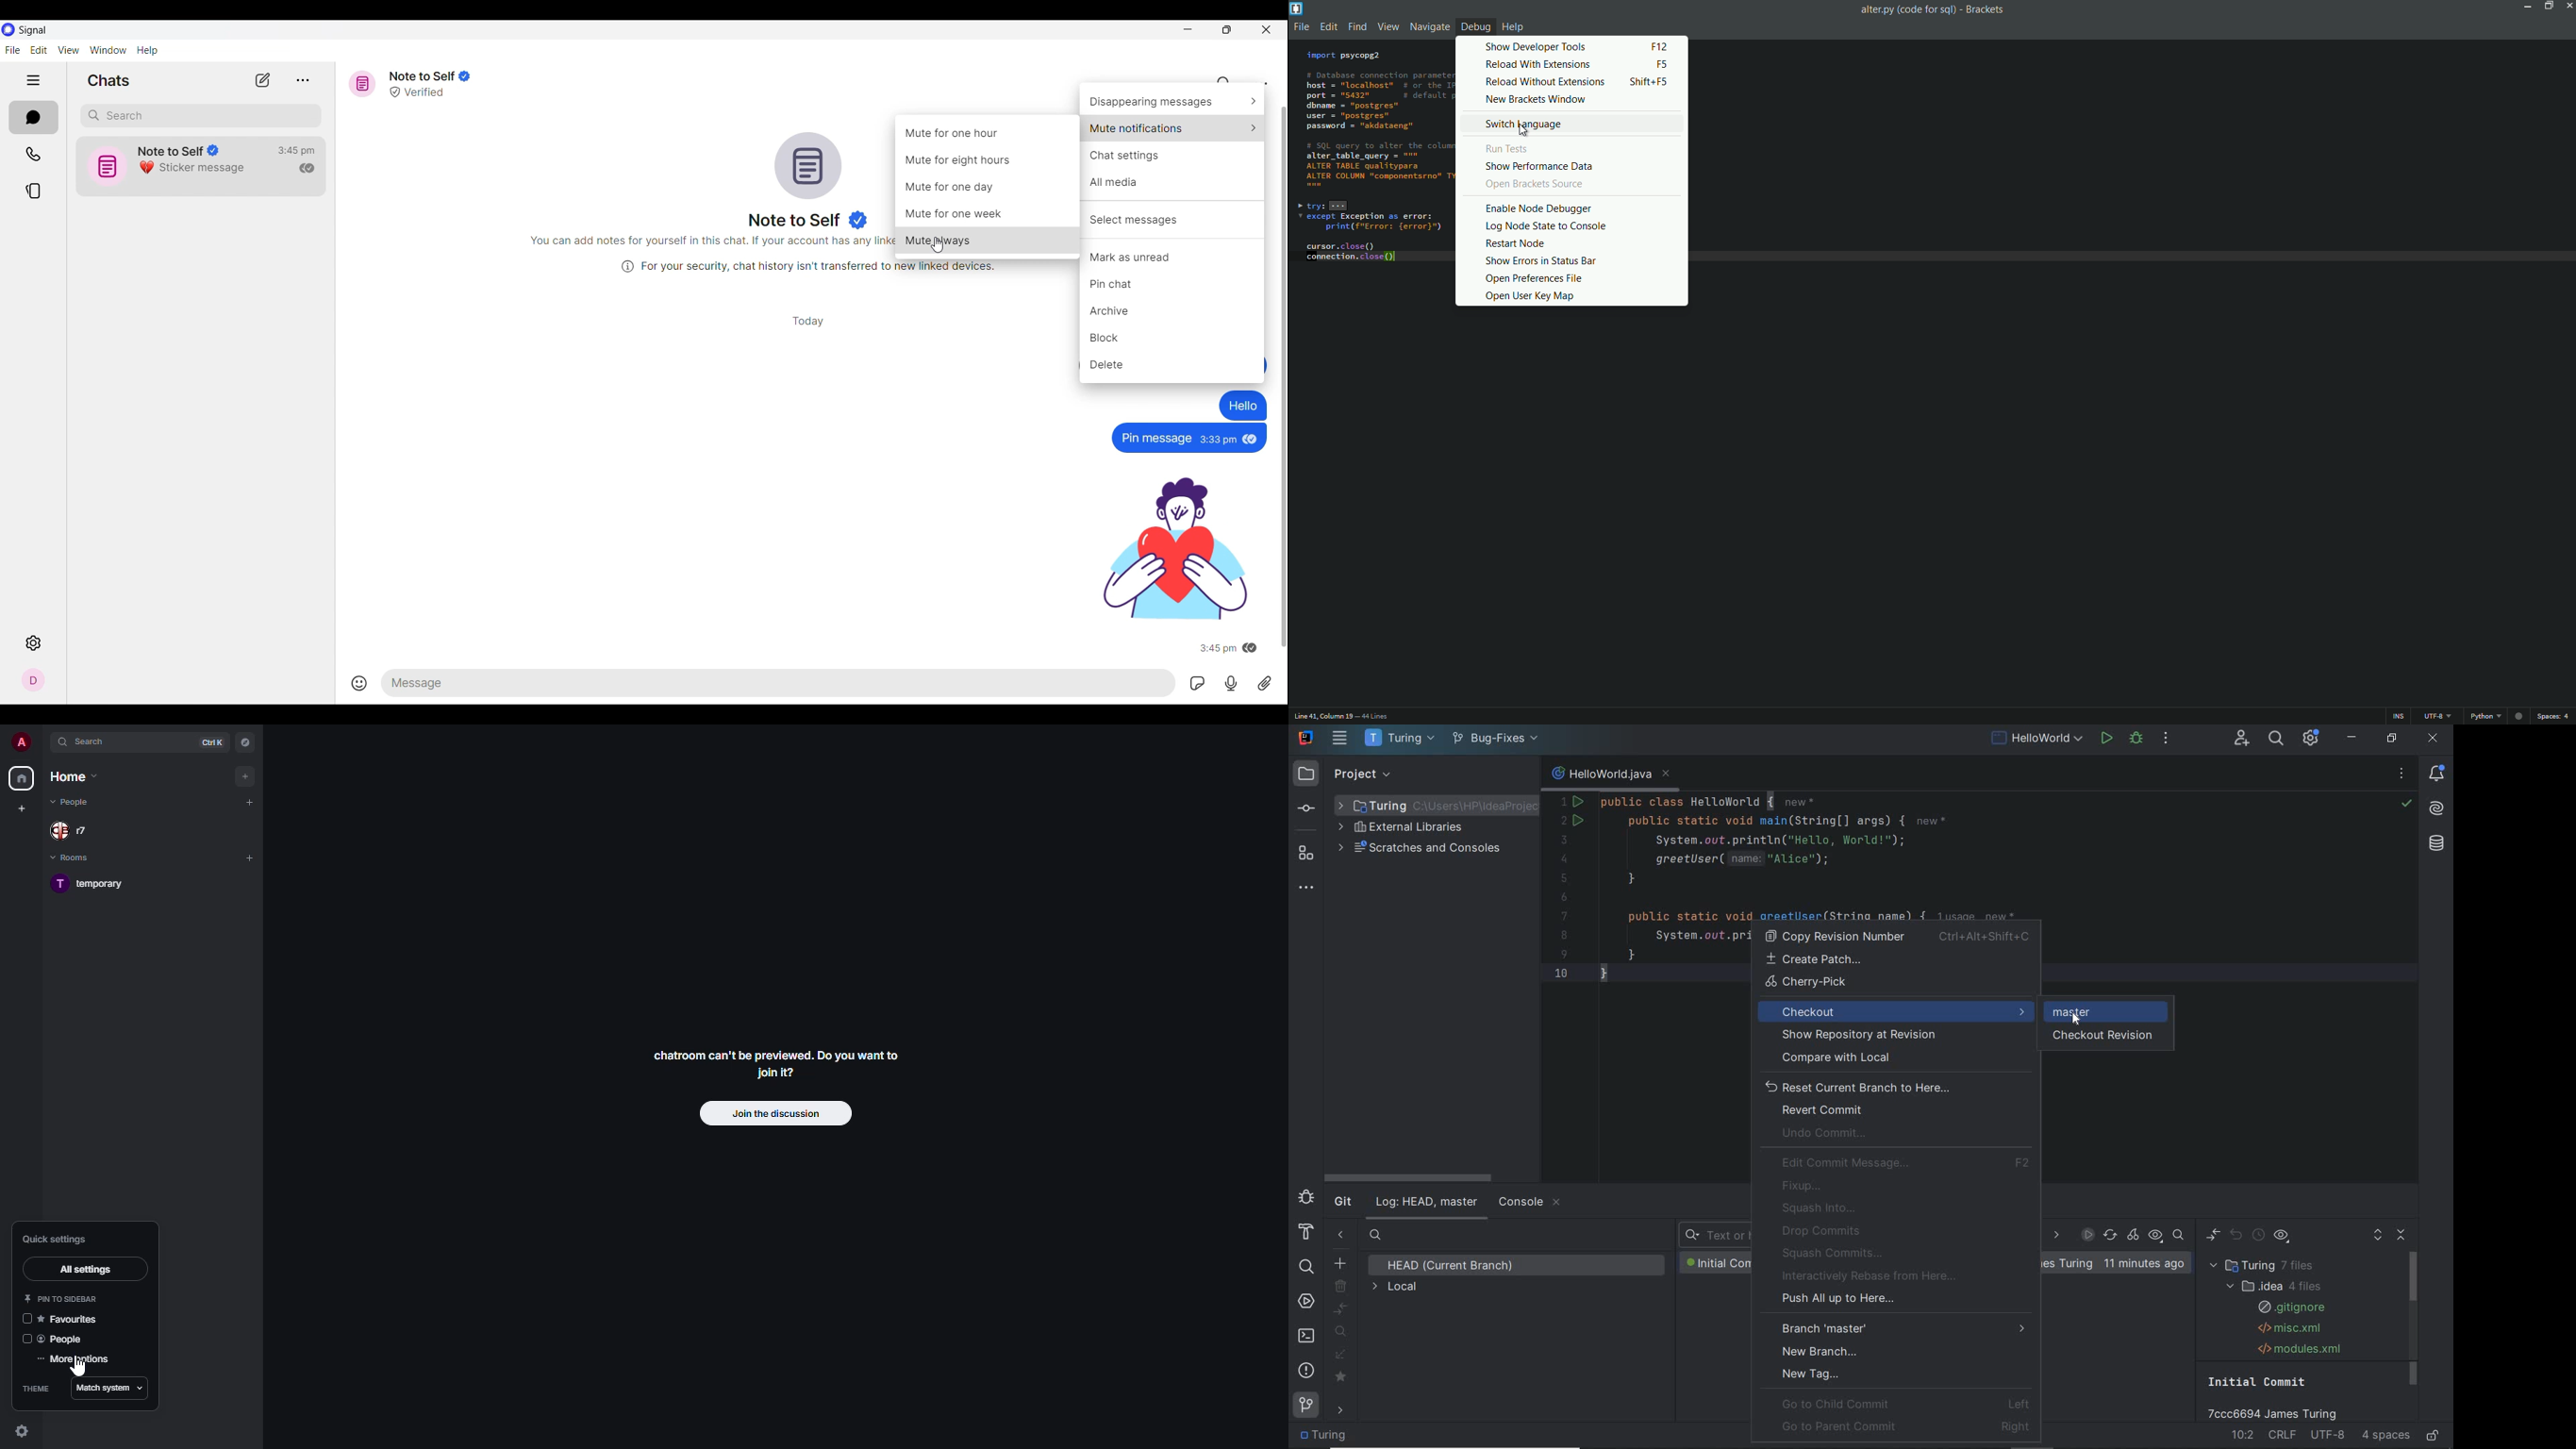 The width and height of the screenshot is (2576, 1456). I want to click on Show developer tools, so click(1538, 47).